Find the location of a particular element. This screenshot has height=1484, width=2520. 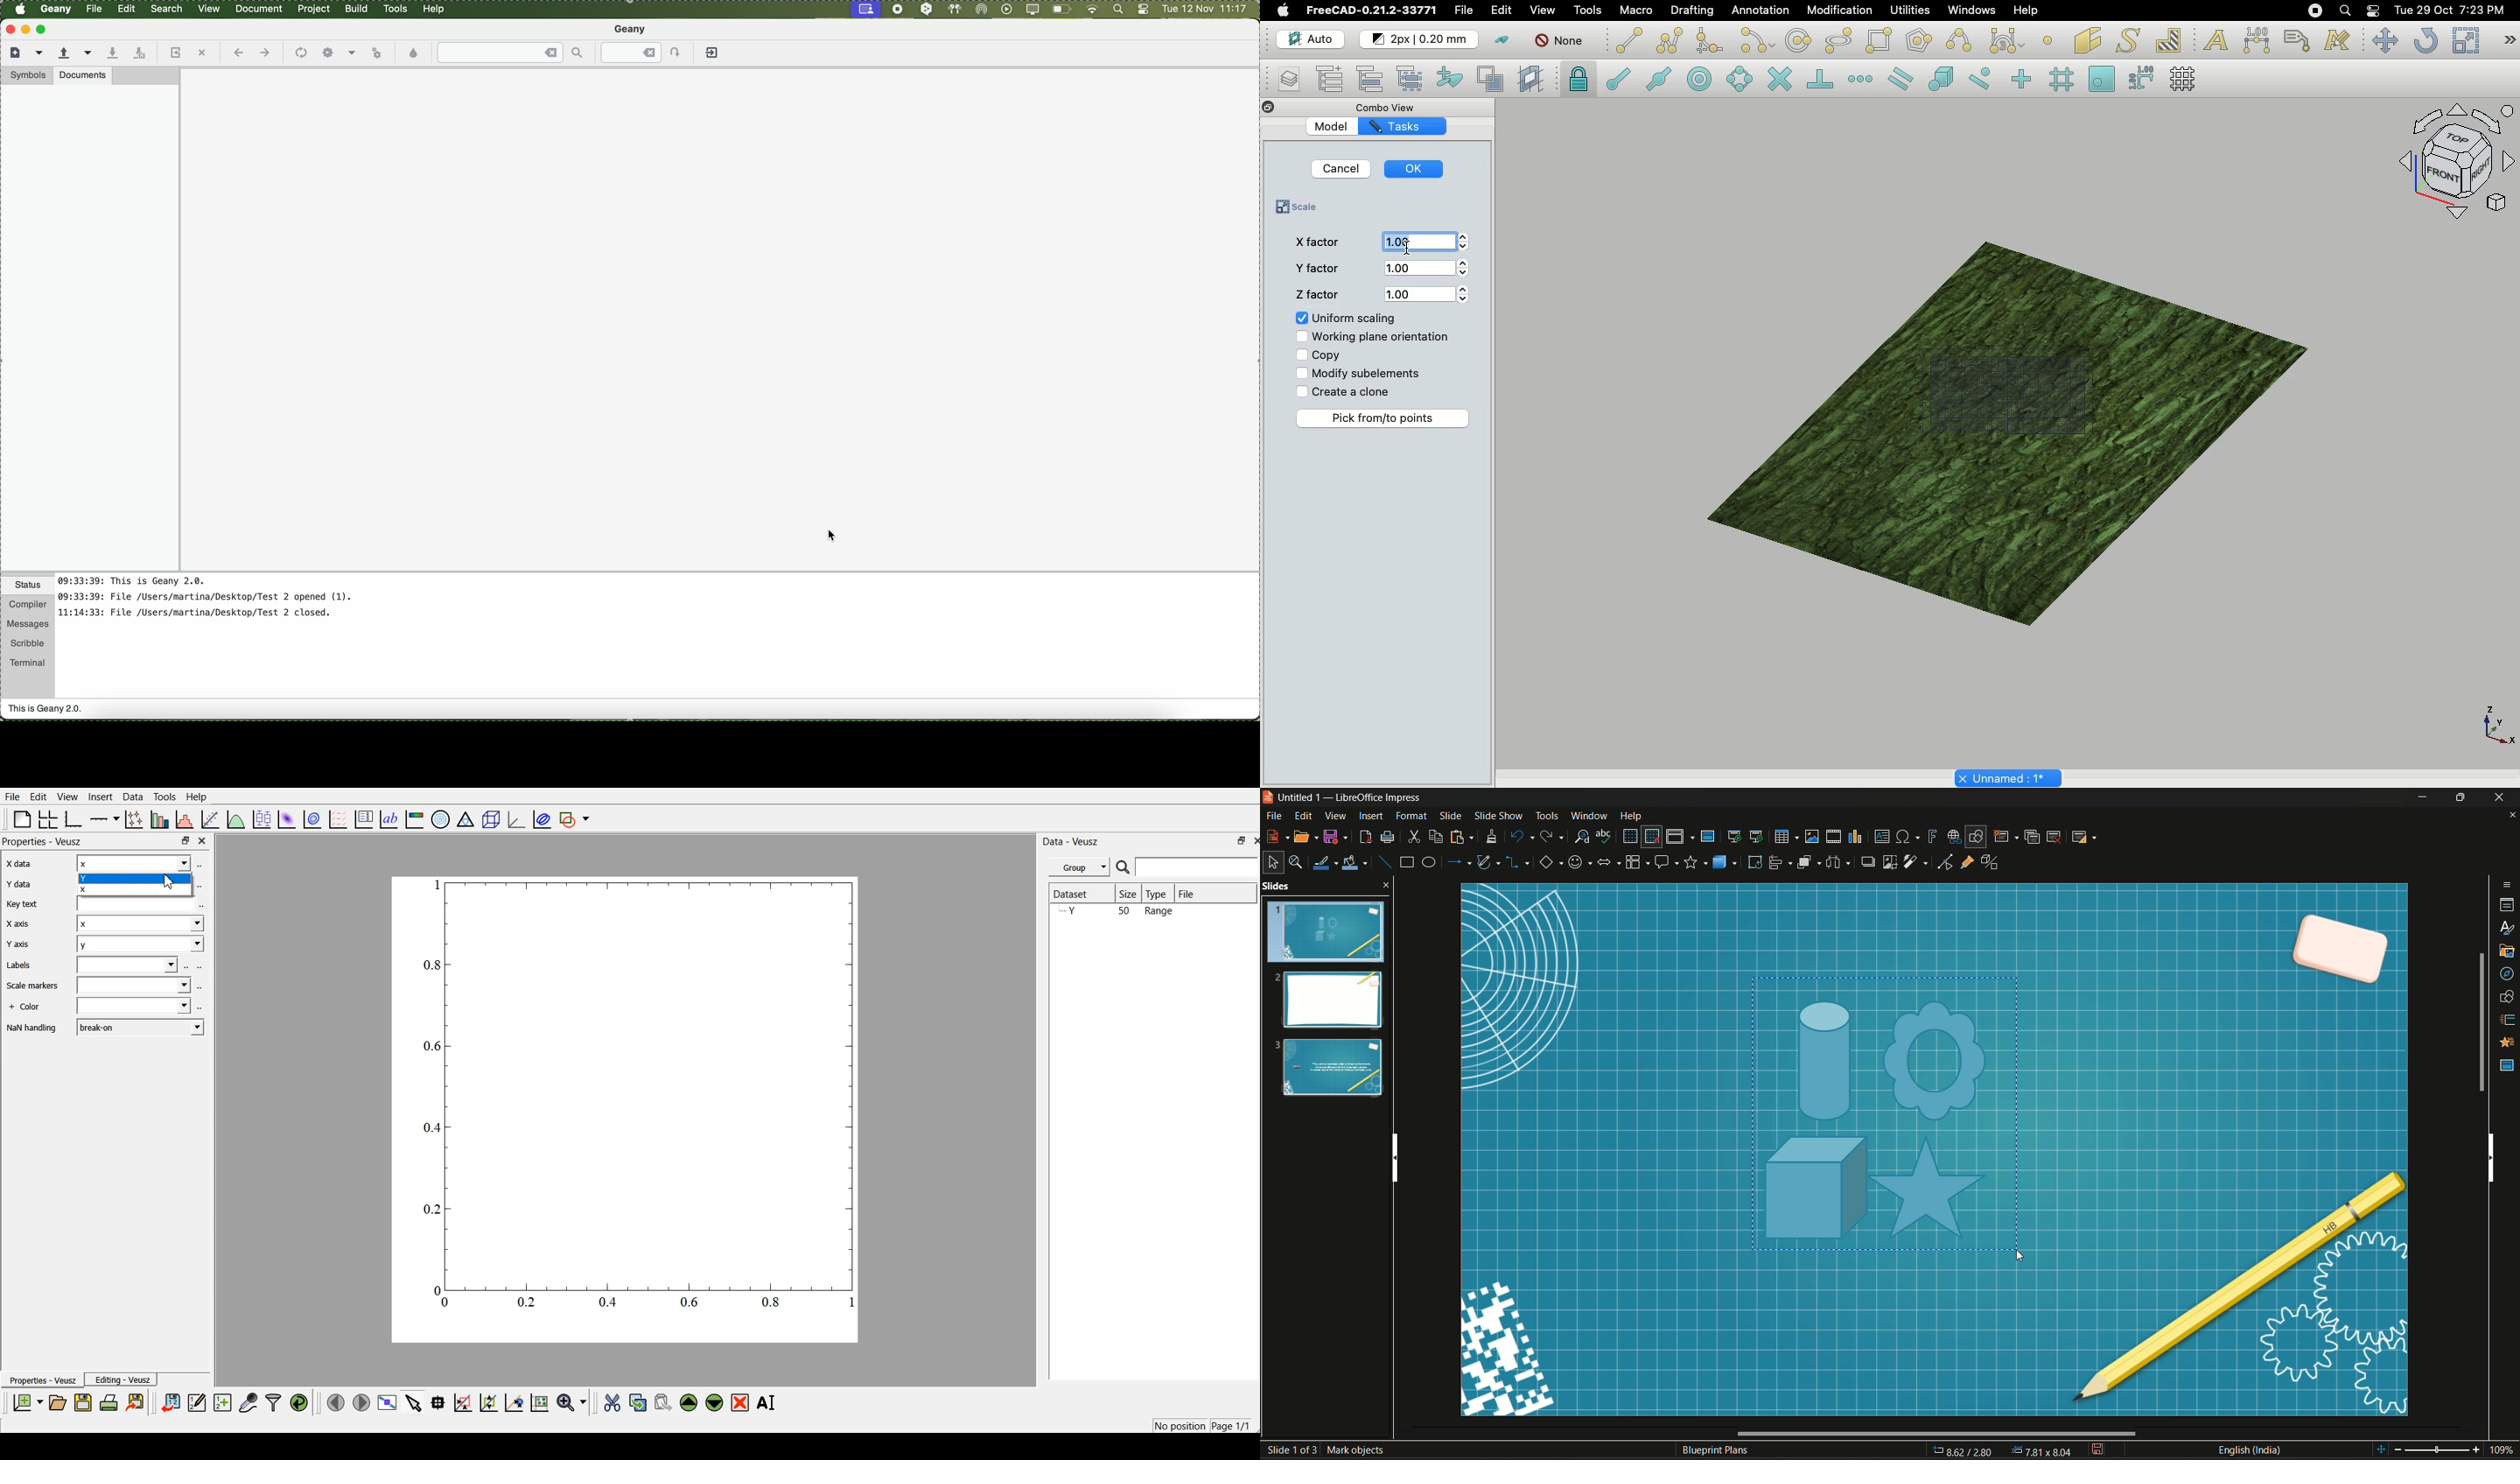

insert hyperlink is located at coordinates (1953, 836).